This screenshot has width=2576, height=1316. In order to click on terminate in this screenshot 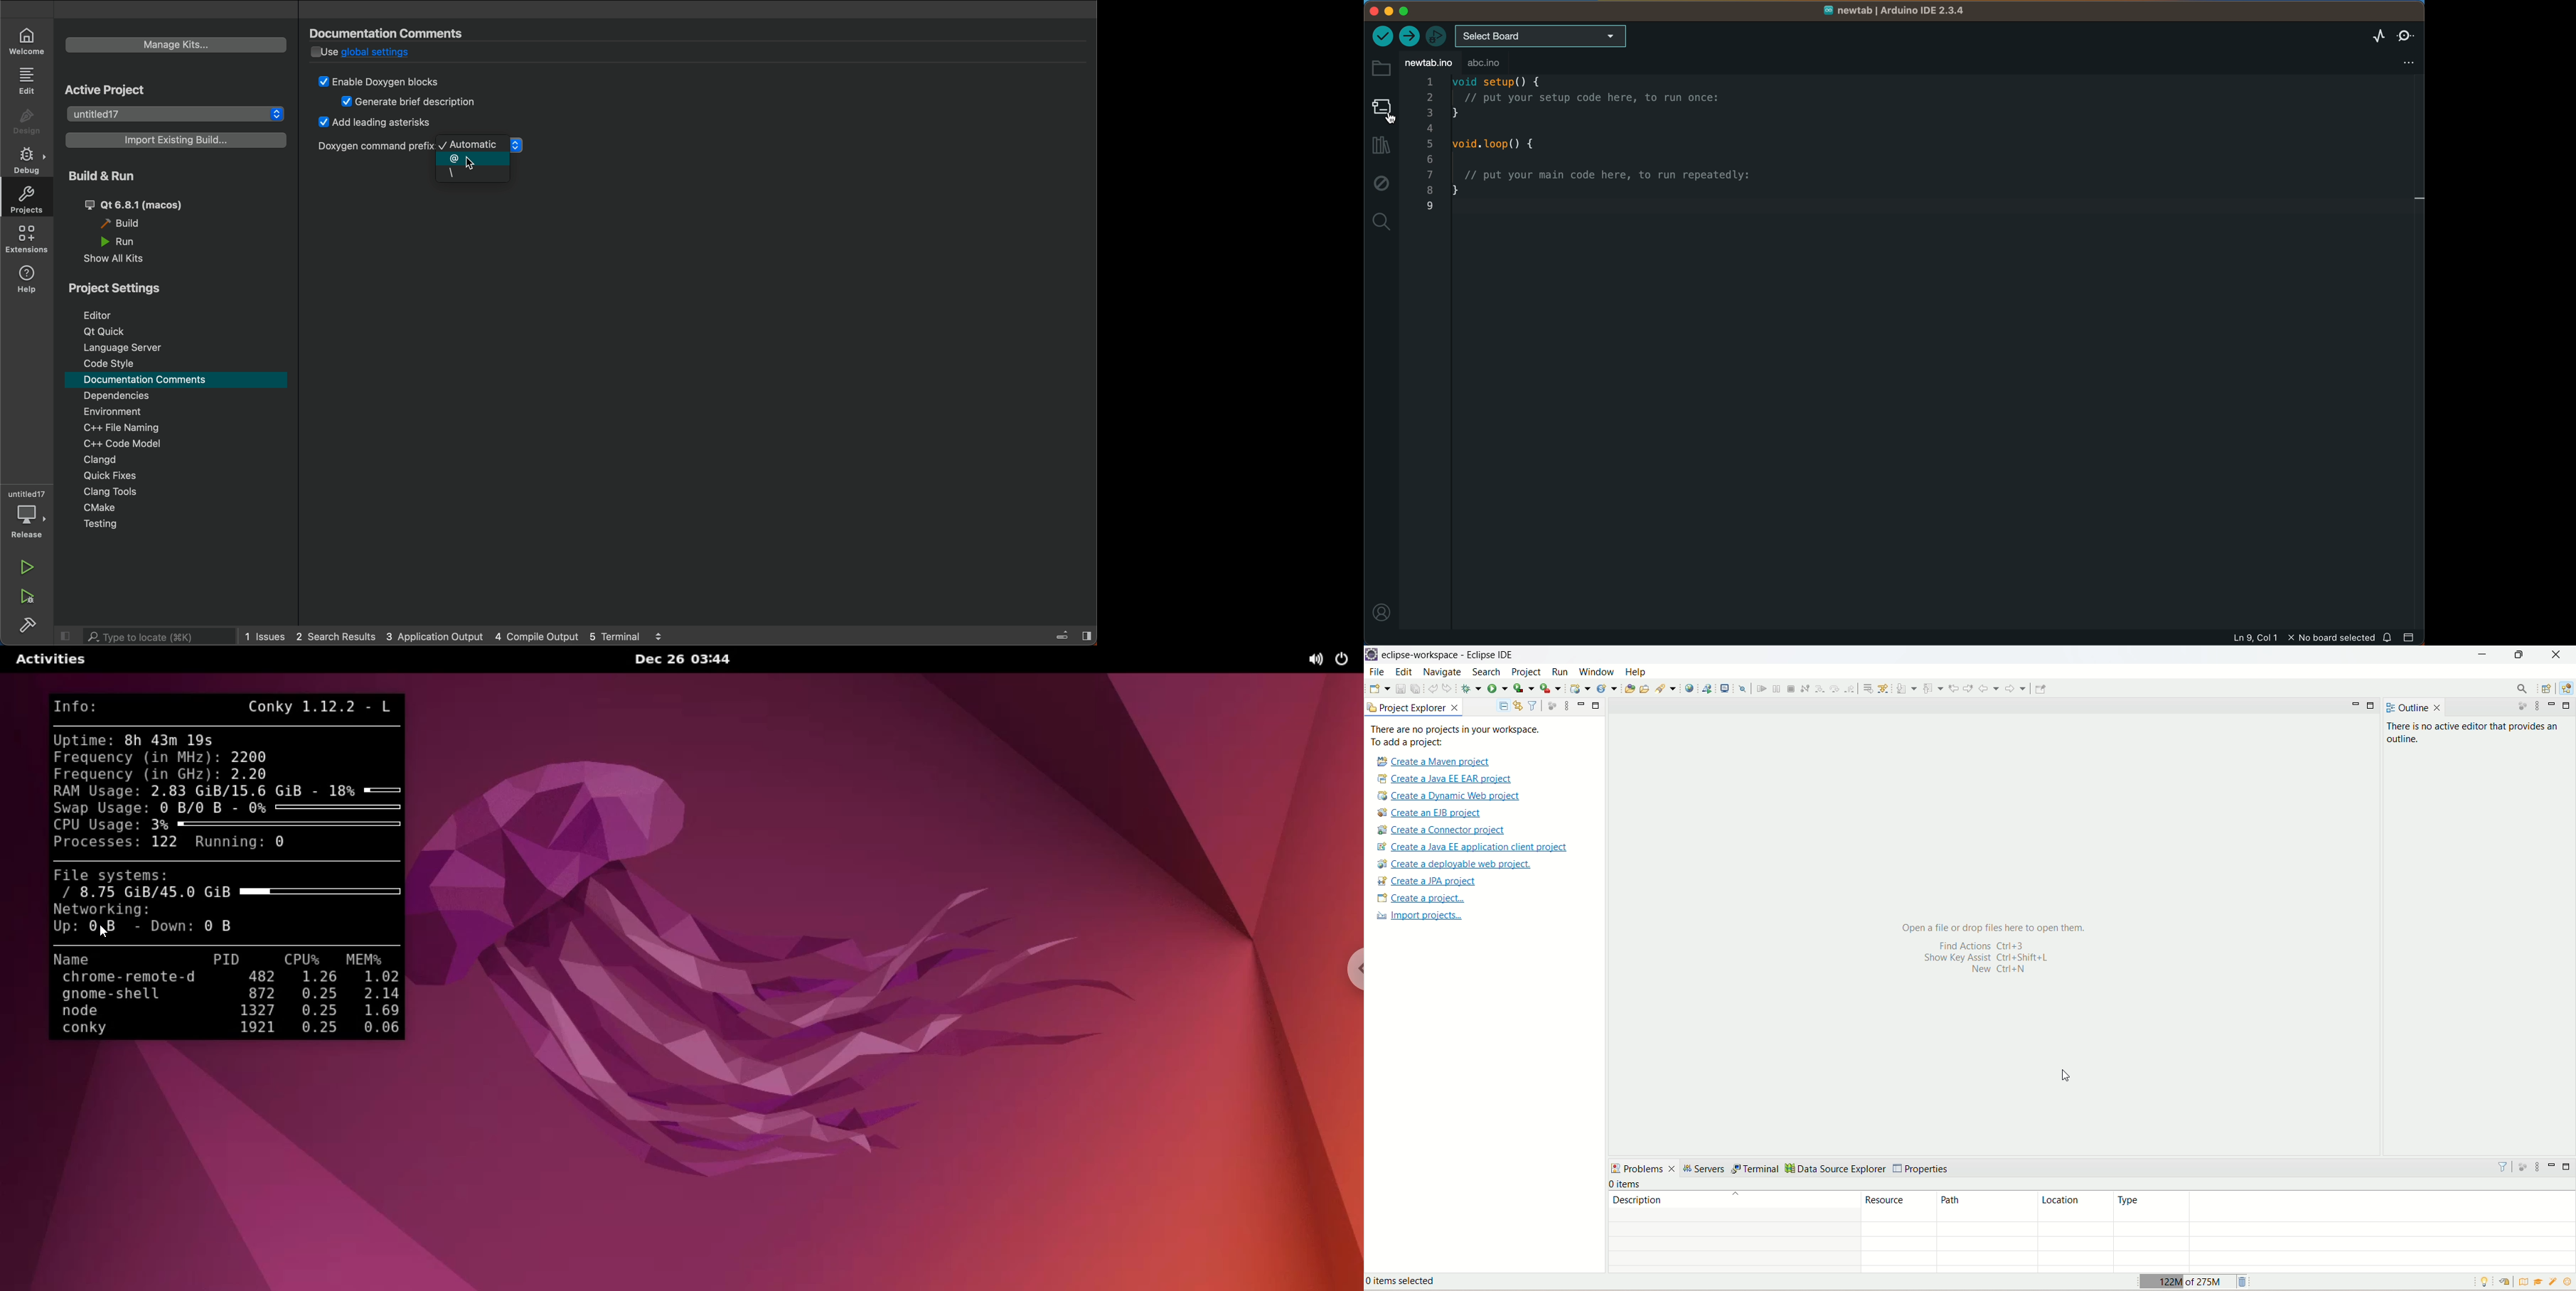, I will do `click(1793, 688)`.